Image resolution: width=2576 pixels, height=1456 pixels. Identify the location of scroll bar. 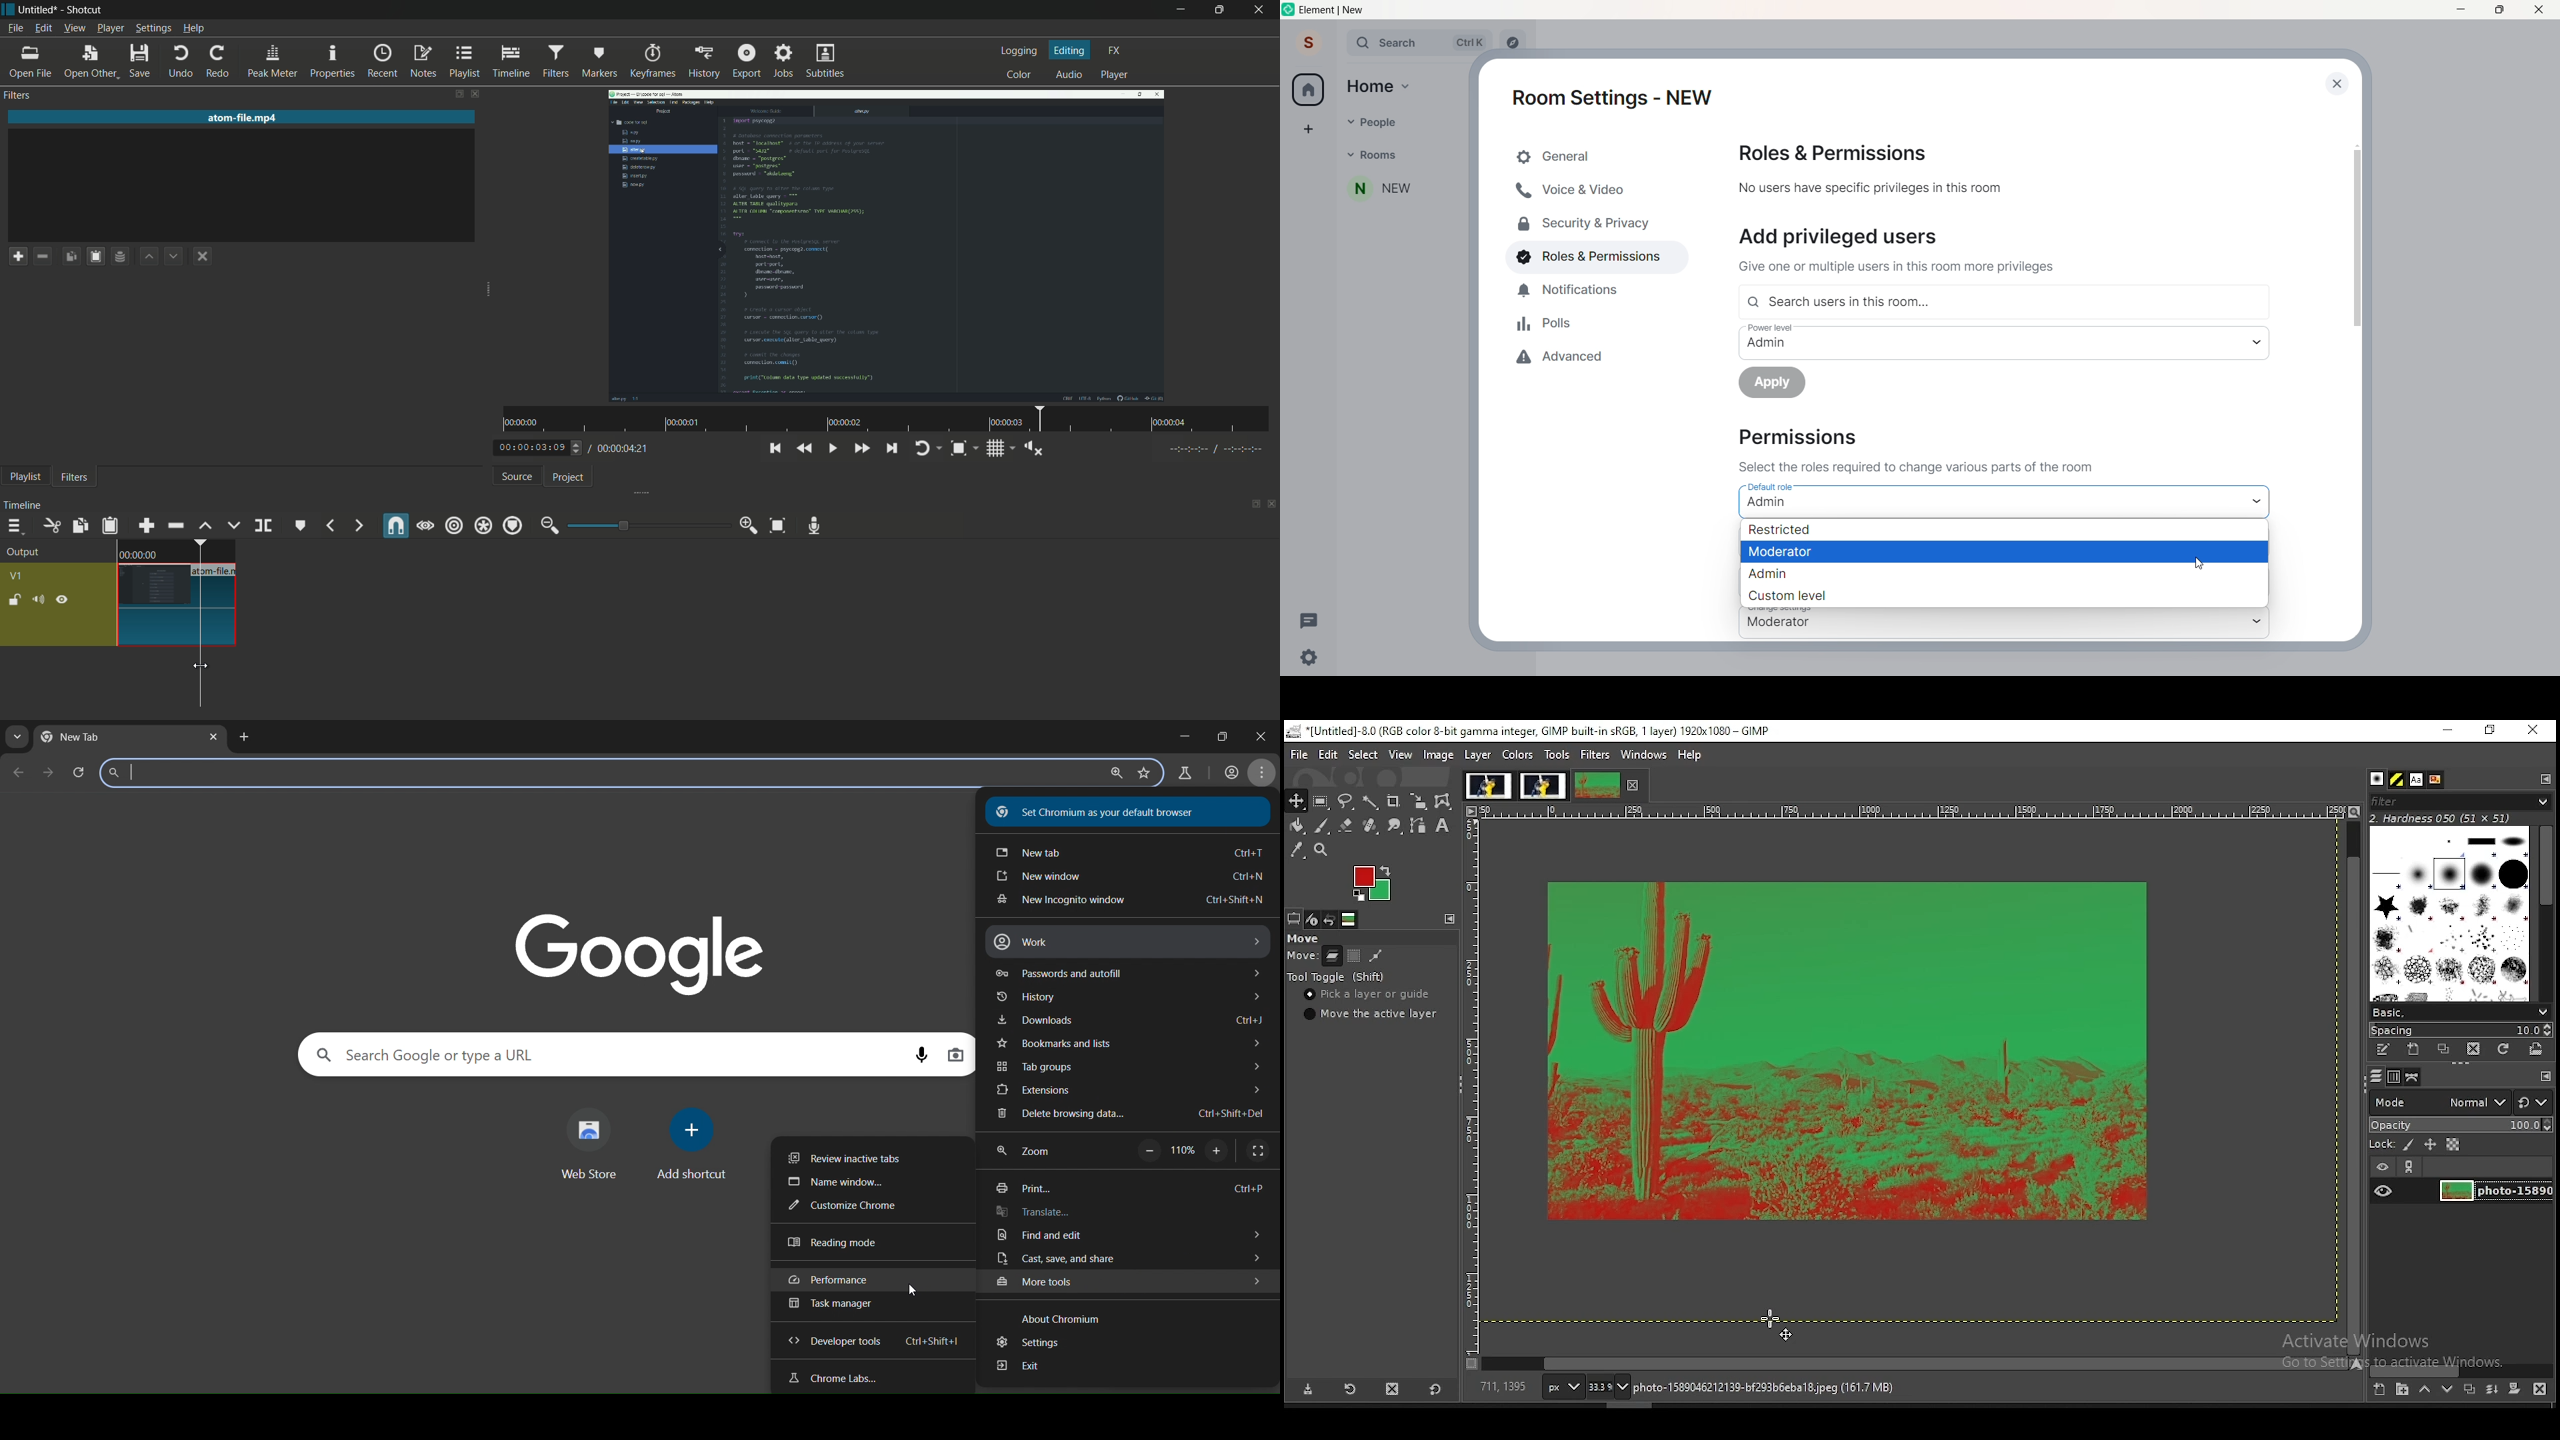
(2354, 1086).